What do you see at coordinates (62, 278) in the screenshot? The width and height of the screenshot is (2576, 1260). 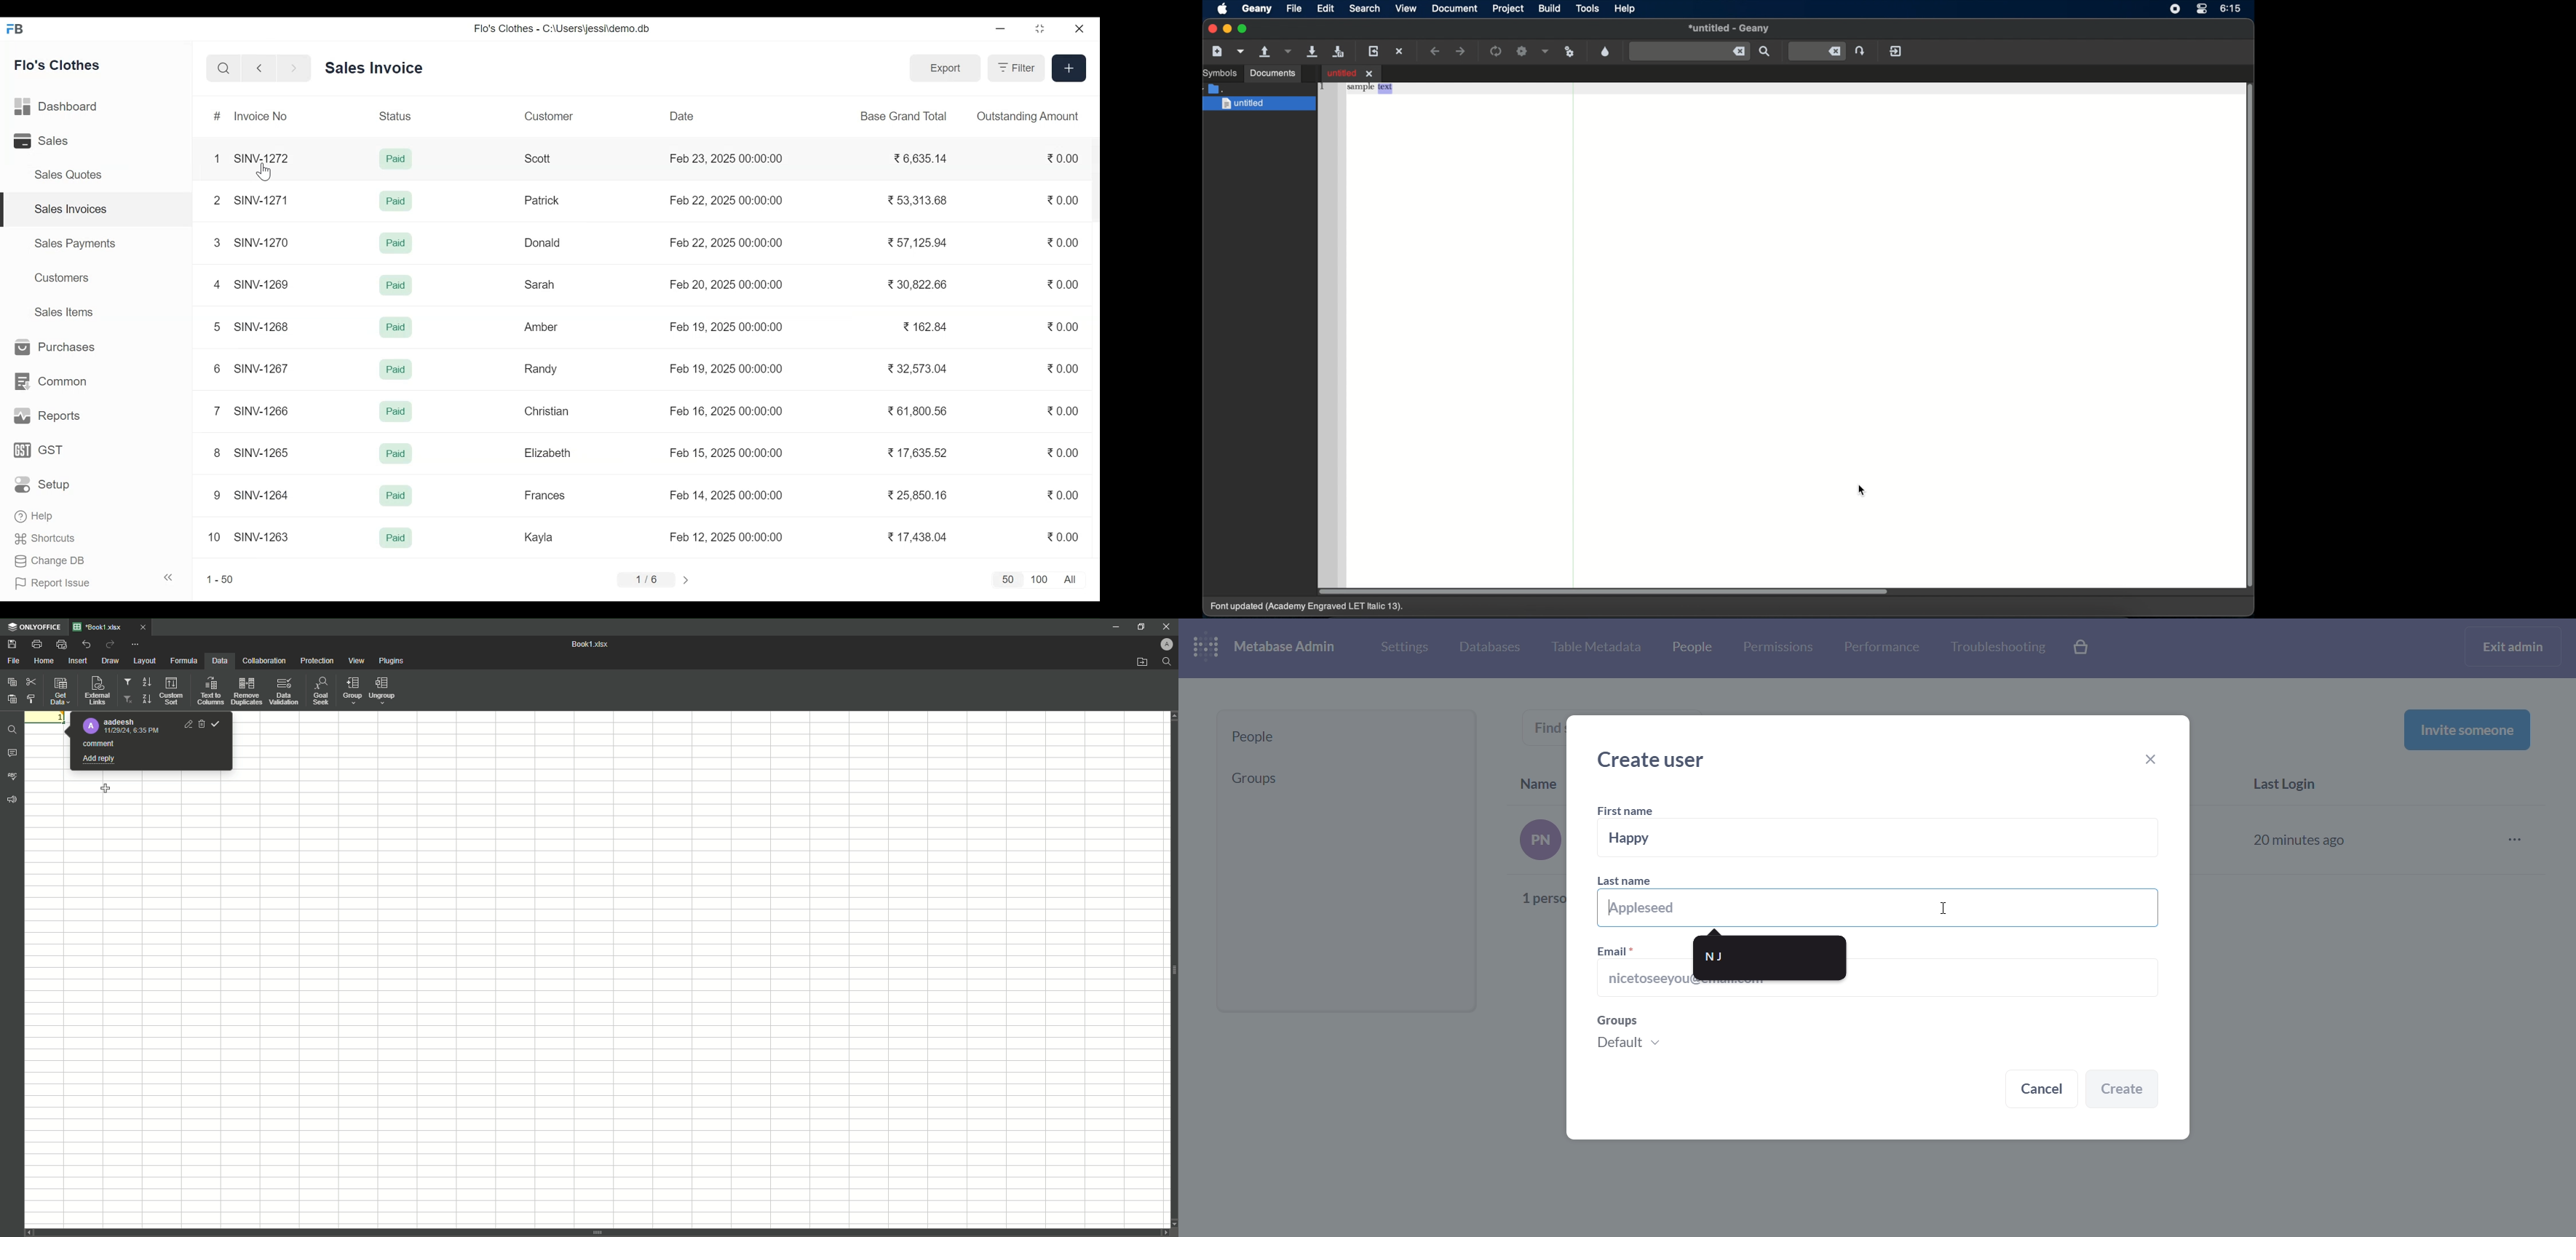 I see `Customers` at bounding box center [62, 278].